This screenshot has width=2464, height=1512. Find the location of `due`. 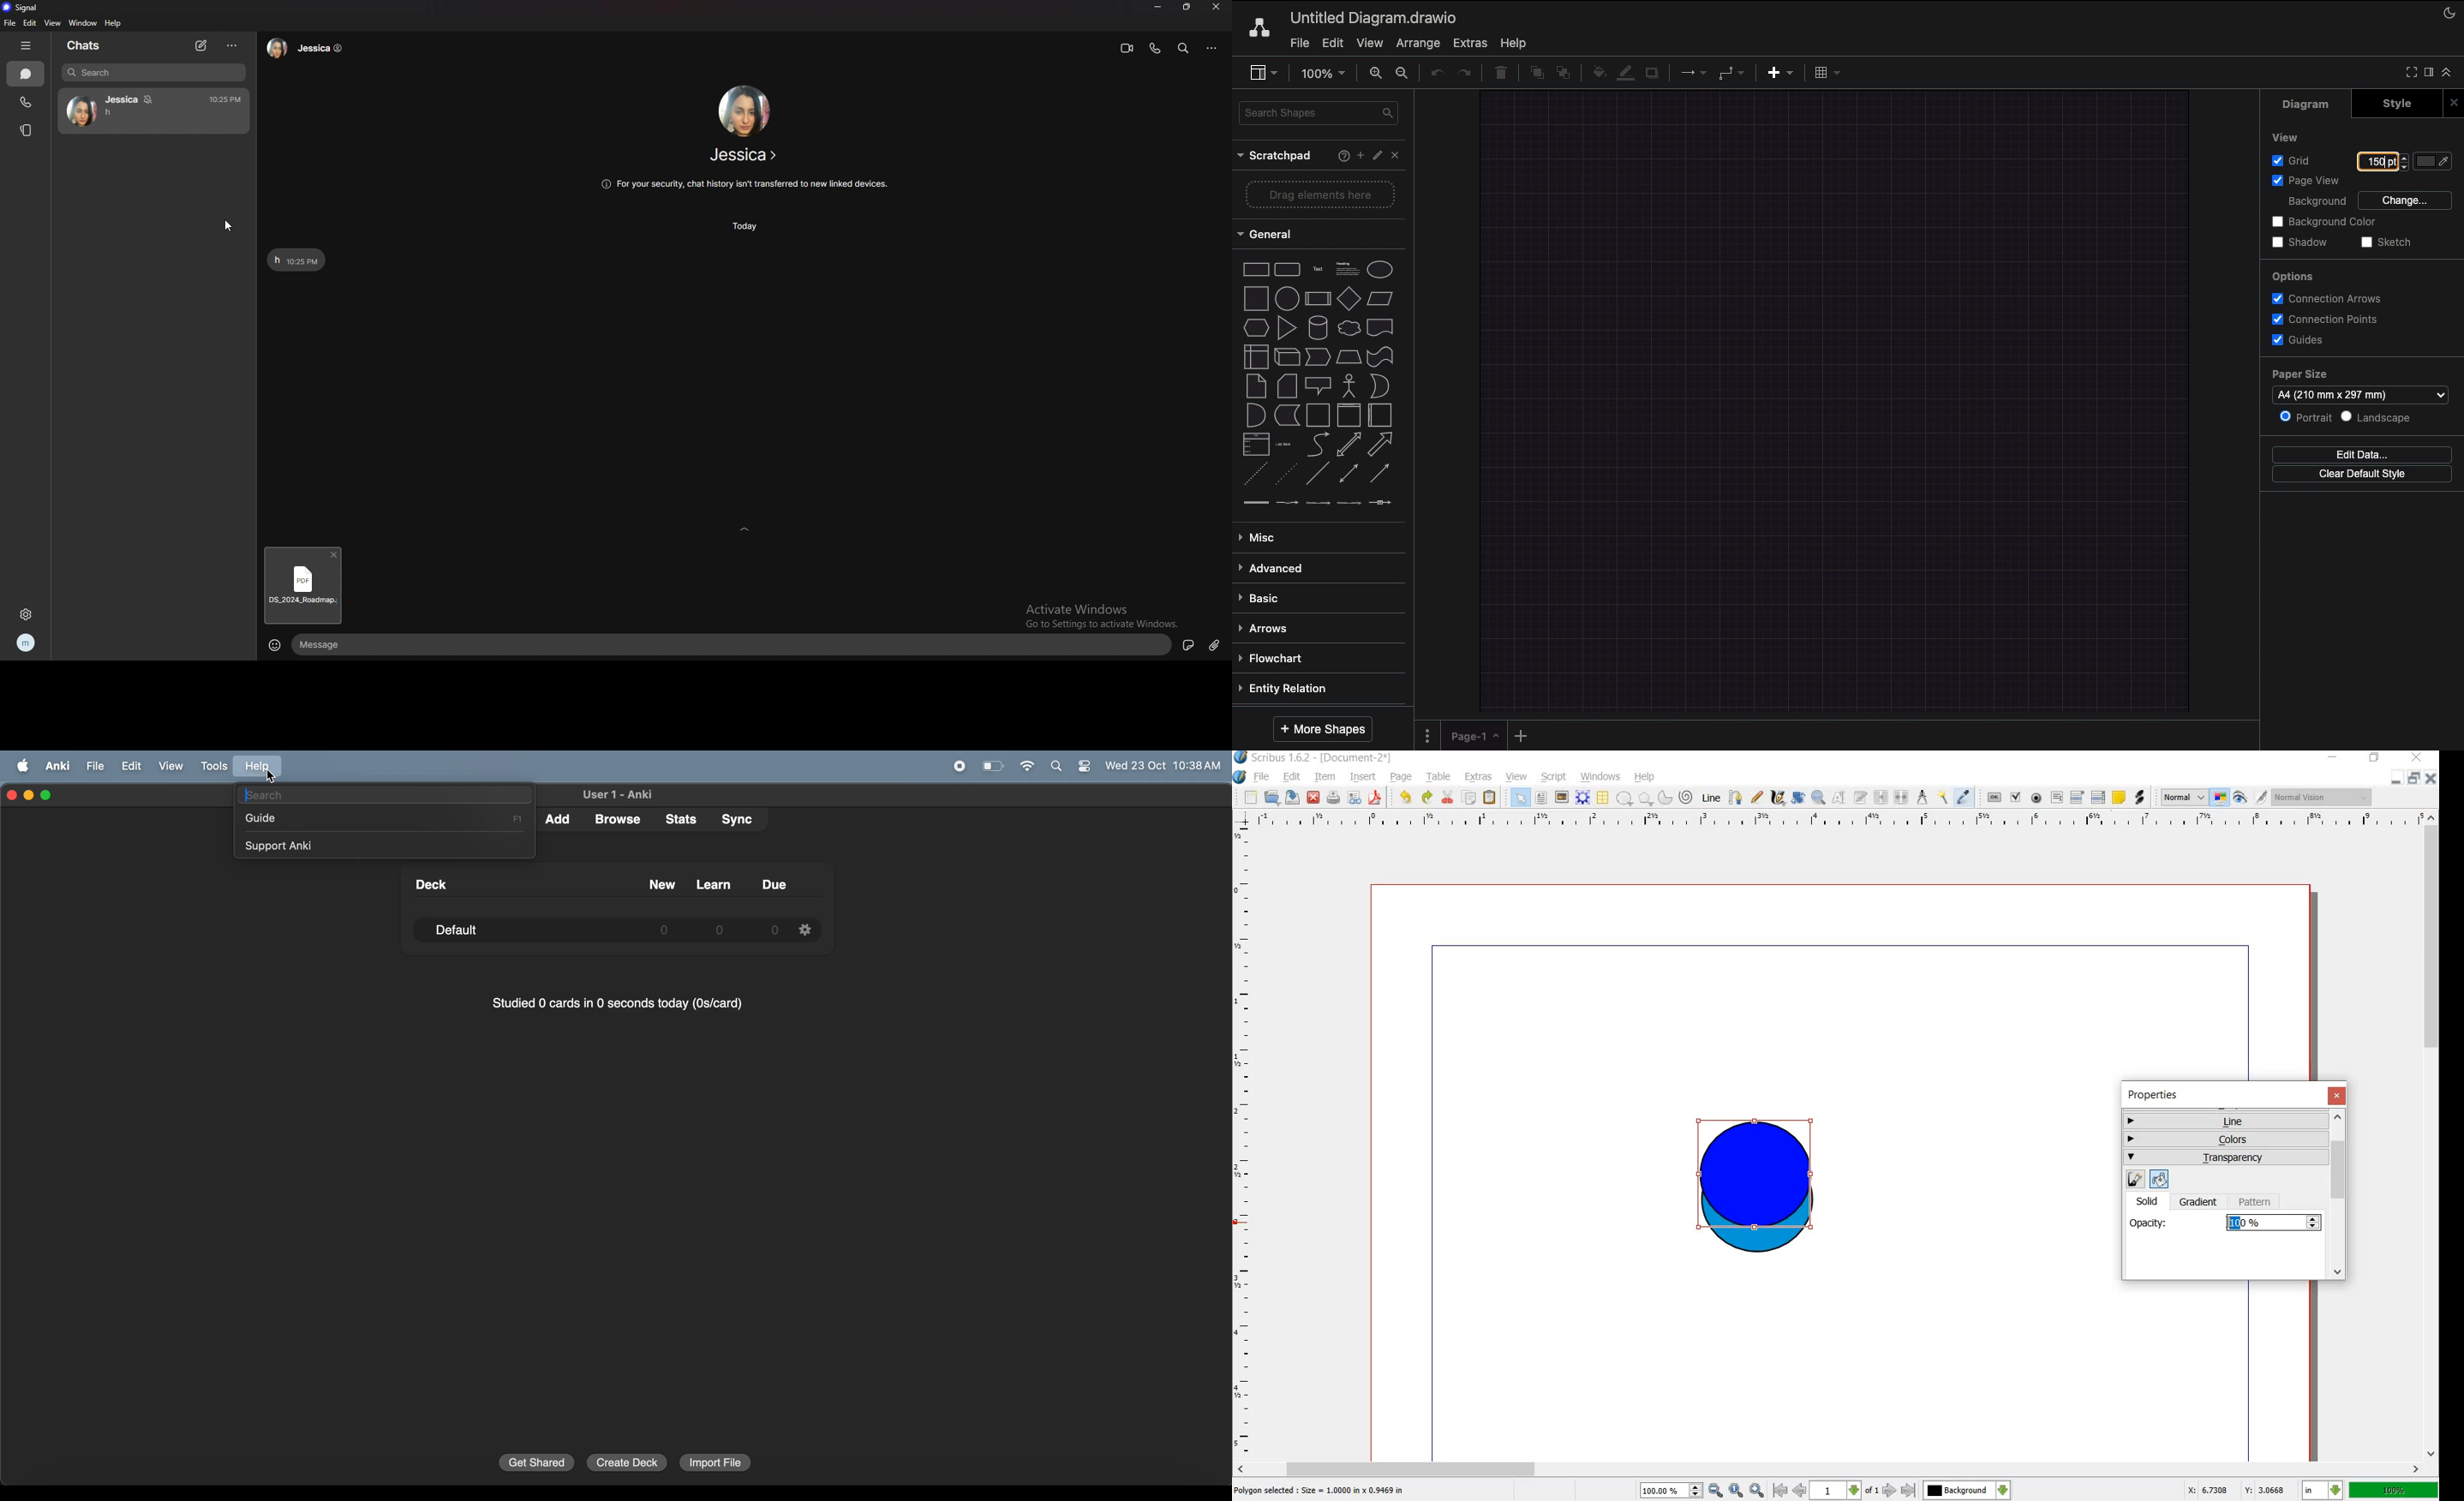

due is located at coordinates (775, 884).